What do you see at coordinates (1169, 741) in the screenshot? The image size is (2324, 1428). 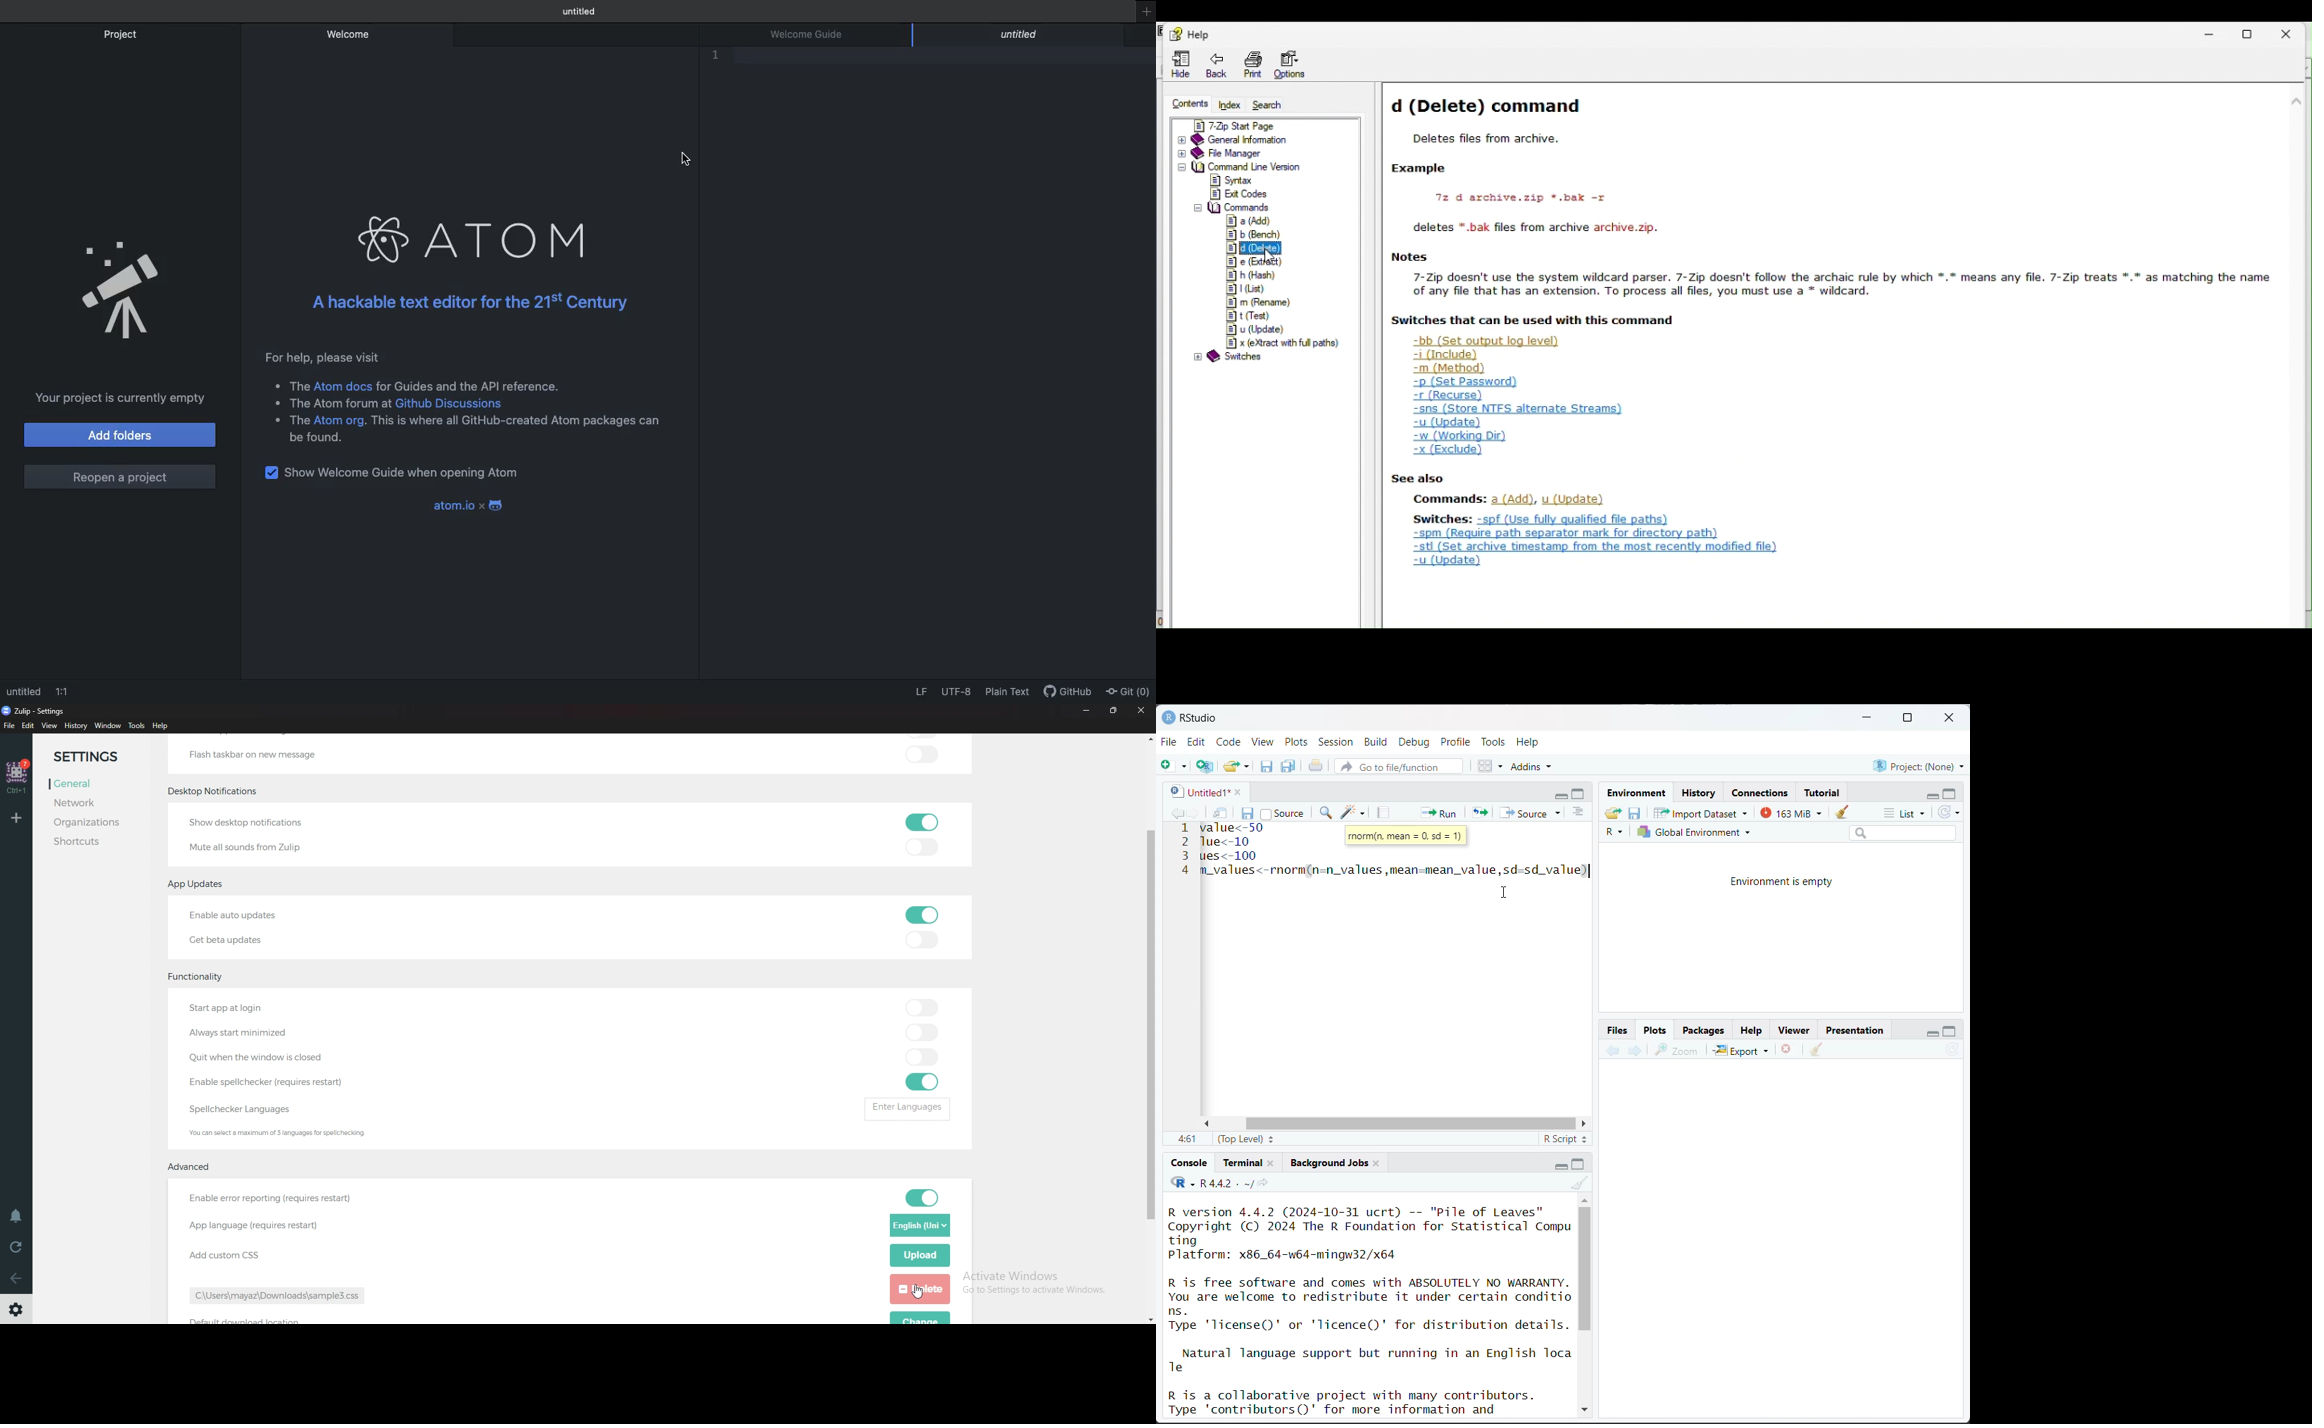 I see `File` at bounding box center [1169, 741].